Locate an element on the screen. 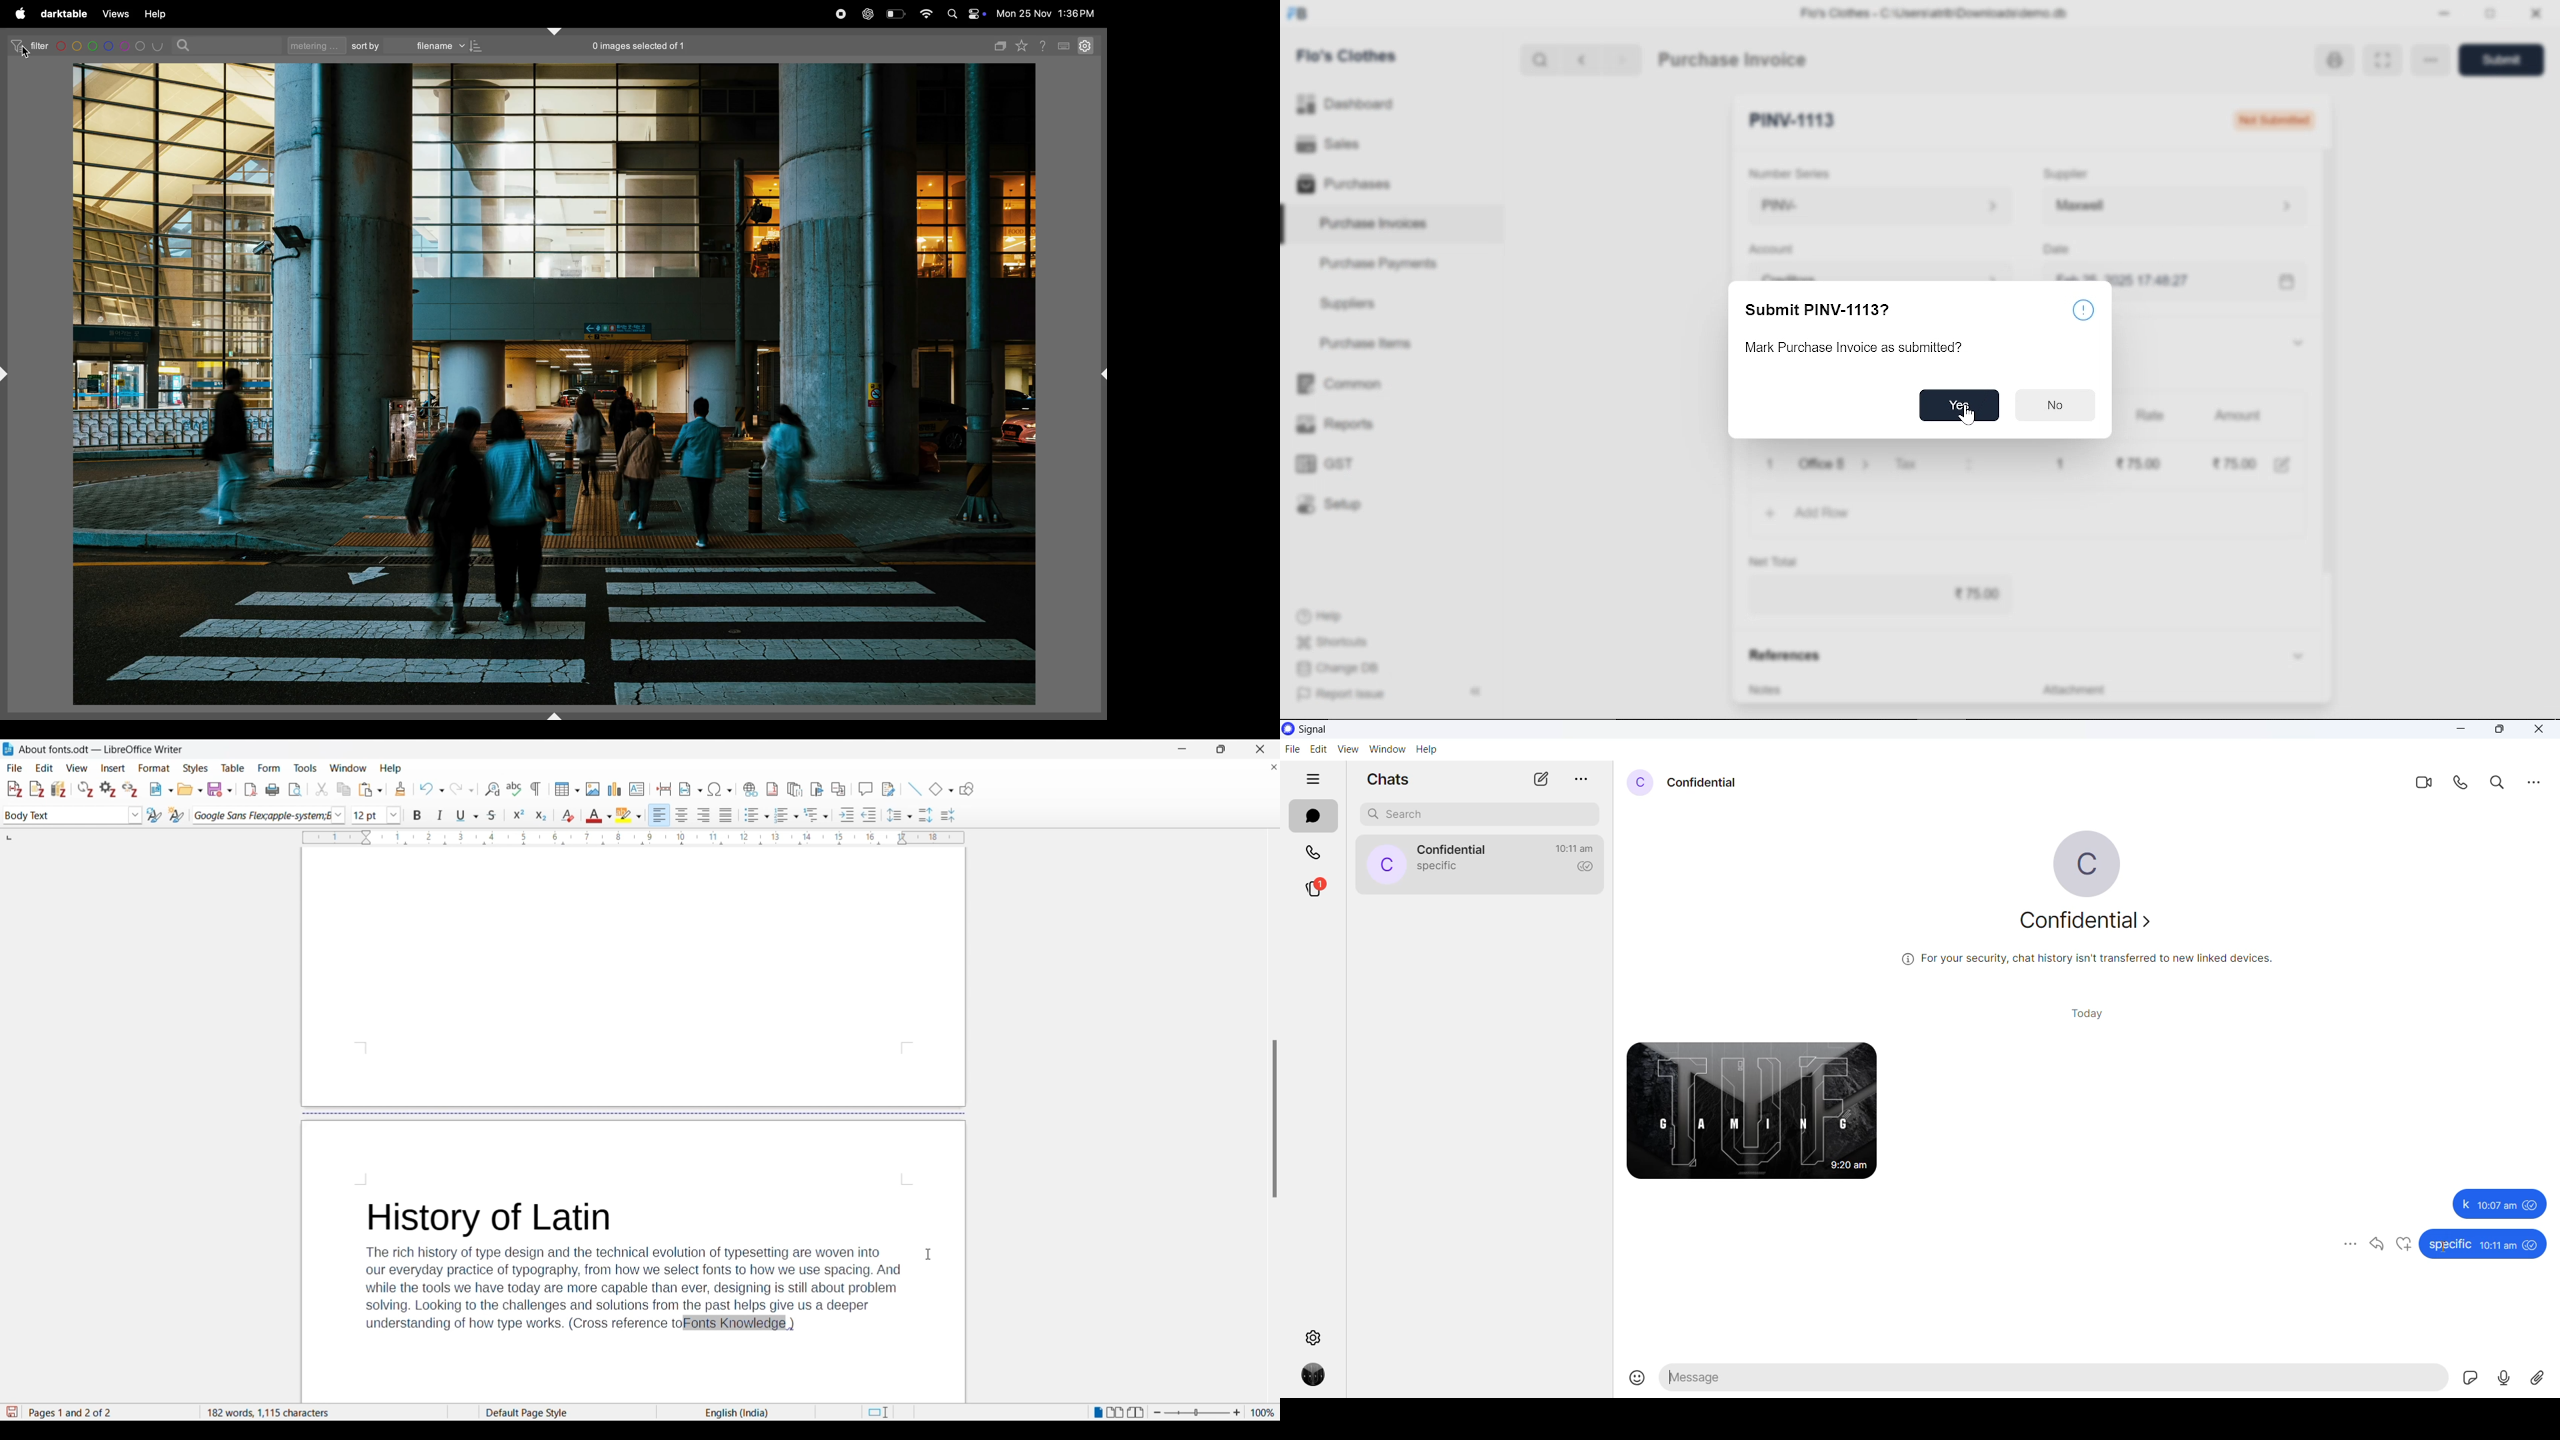  chats heading is located at coordinates (1385, 779).